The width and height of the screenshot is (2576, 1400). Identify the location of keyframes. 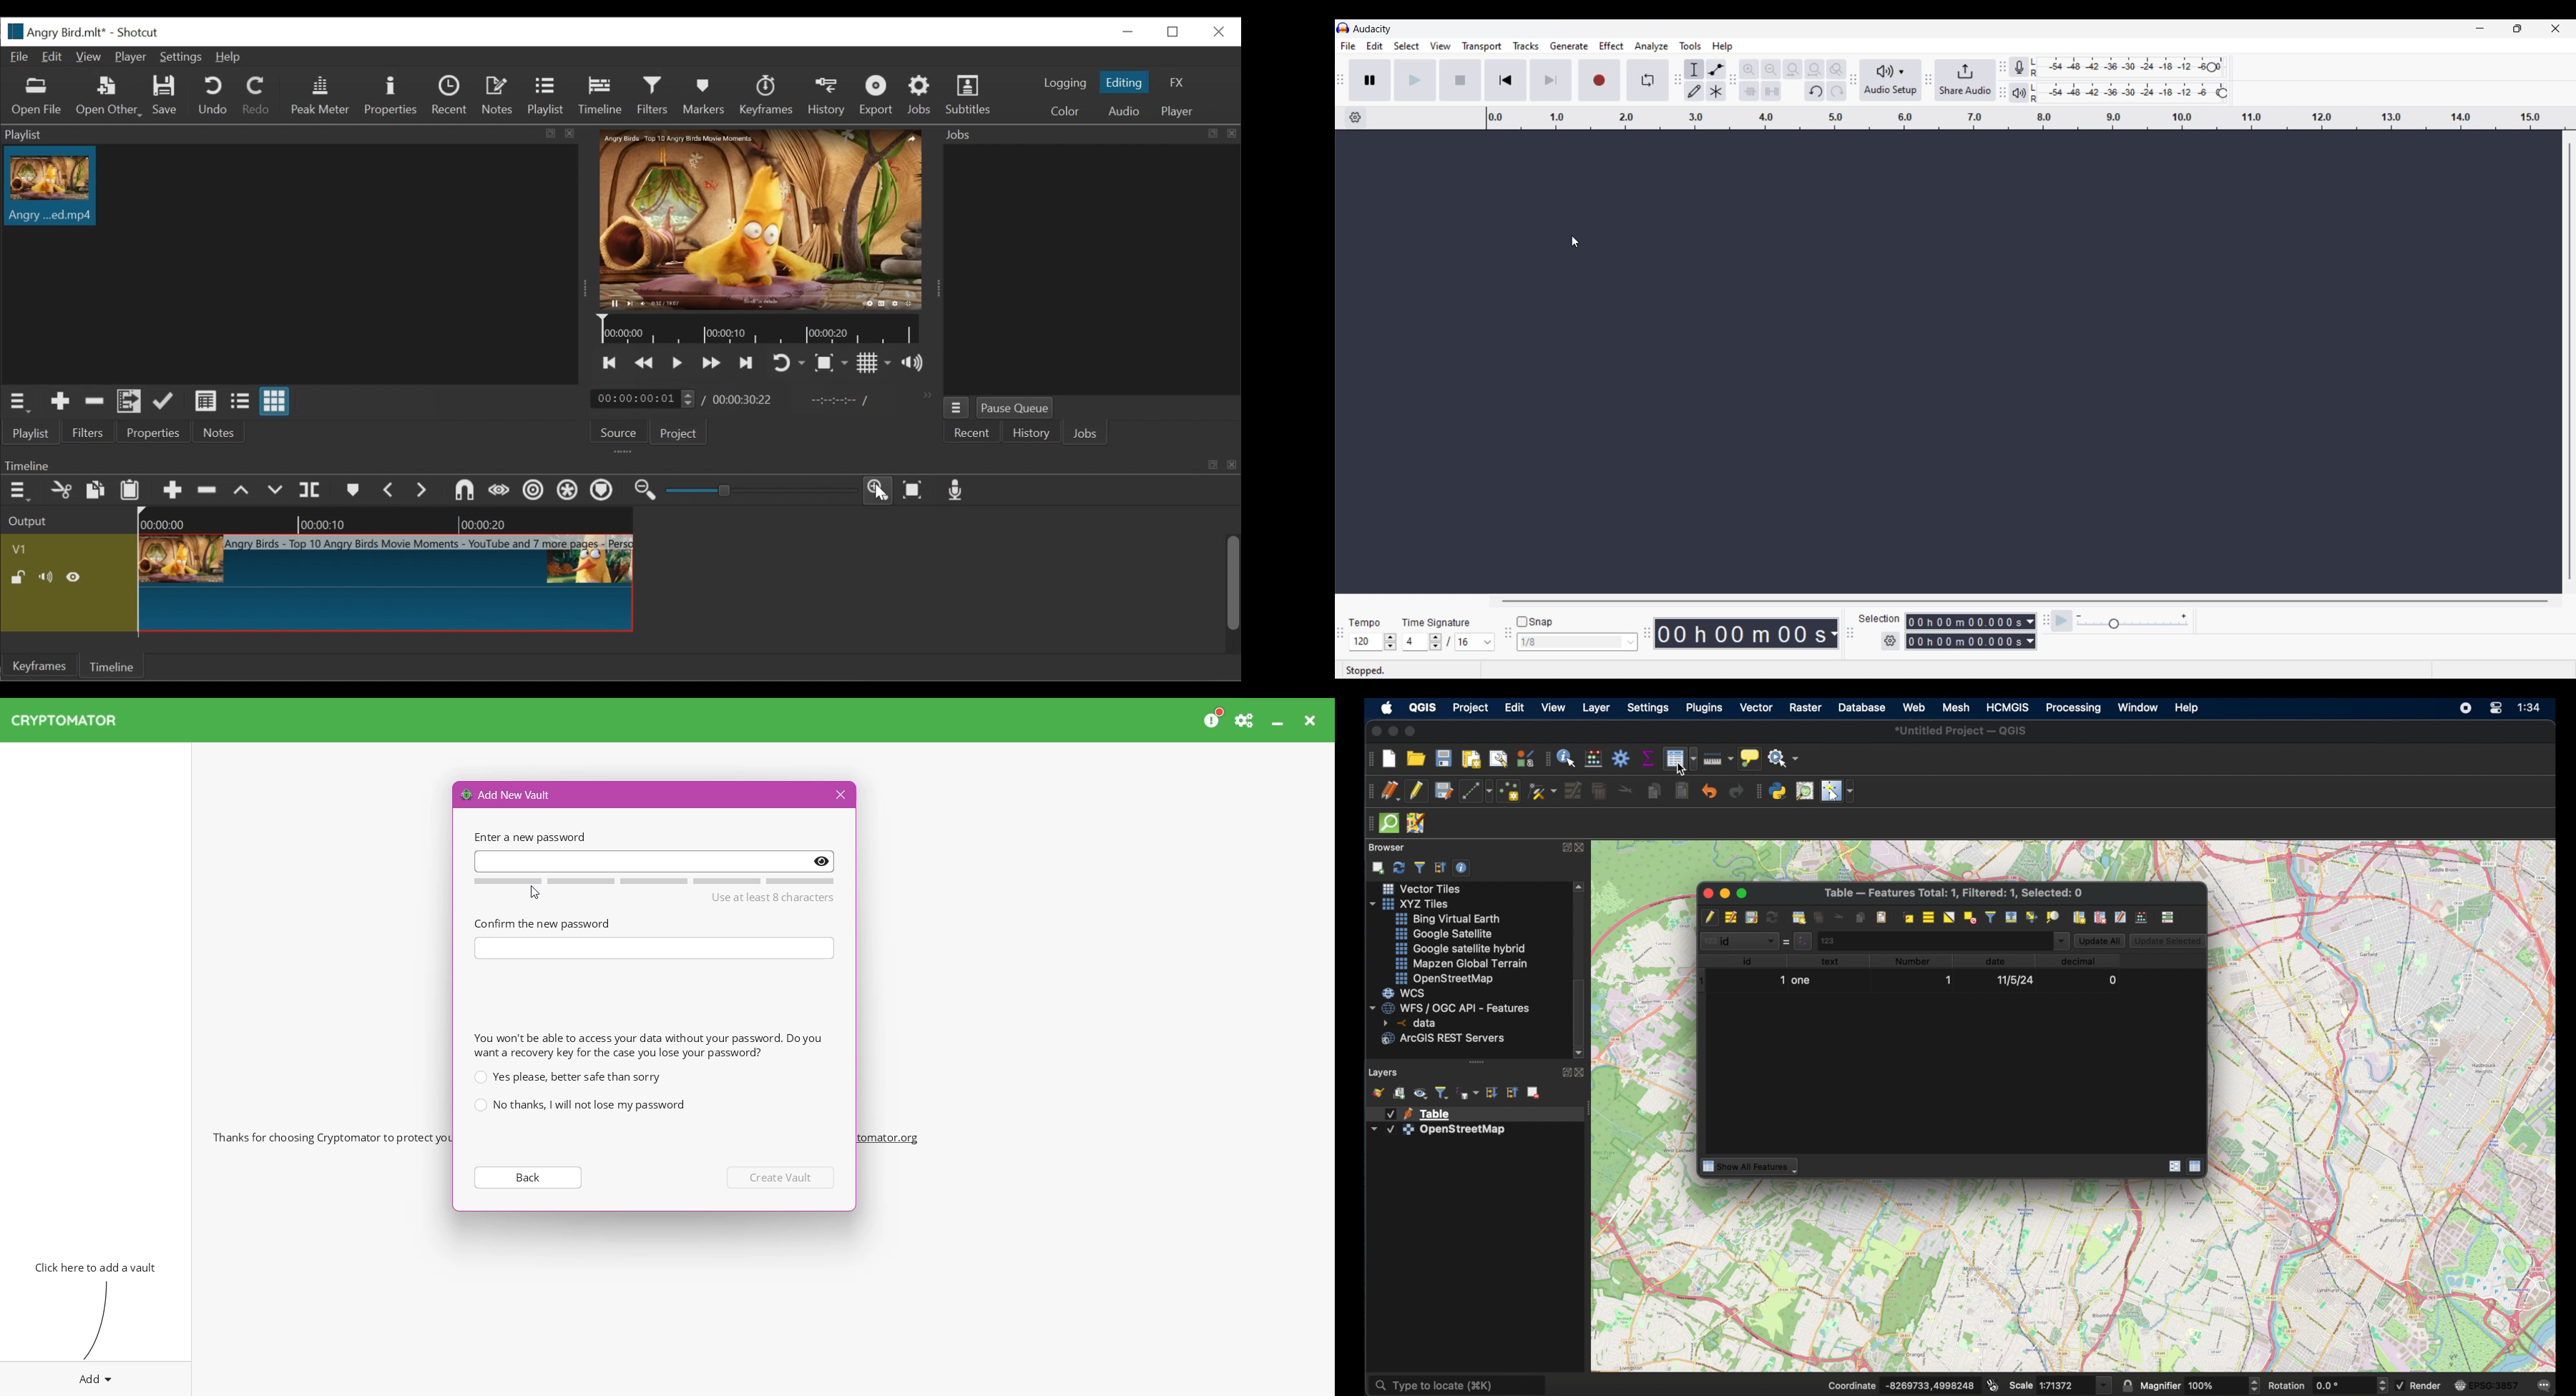
(765, 96).